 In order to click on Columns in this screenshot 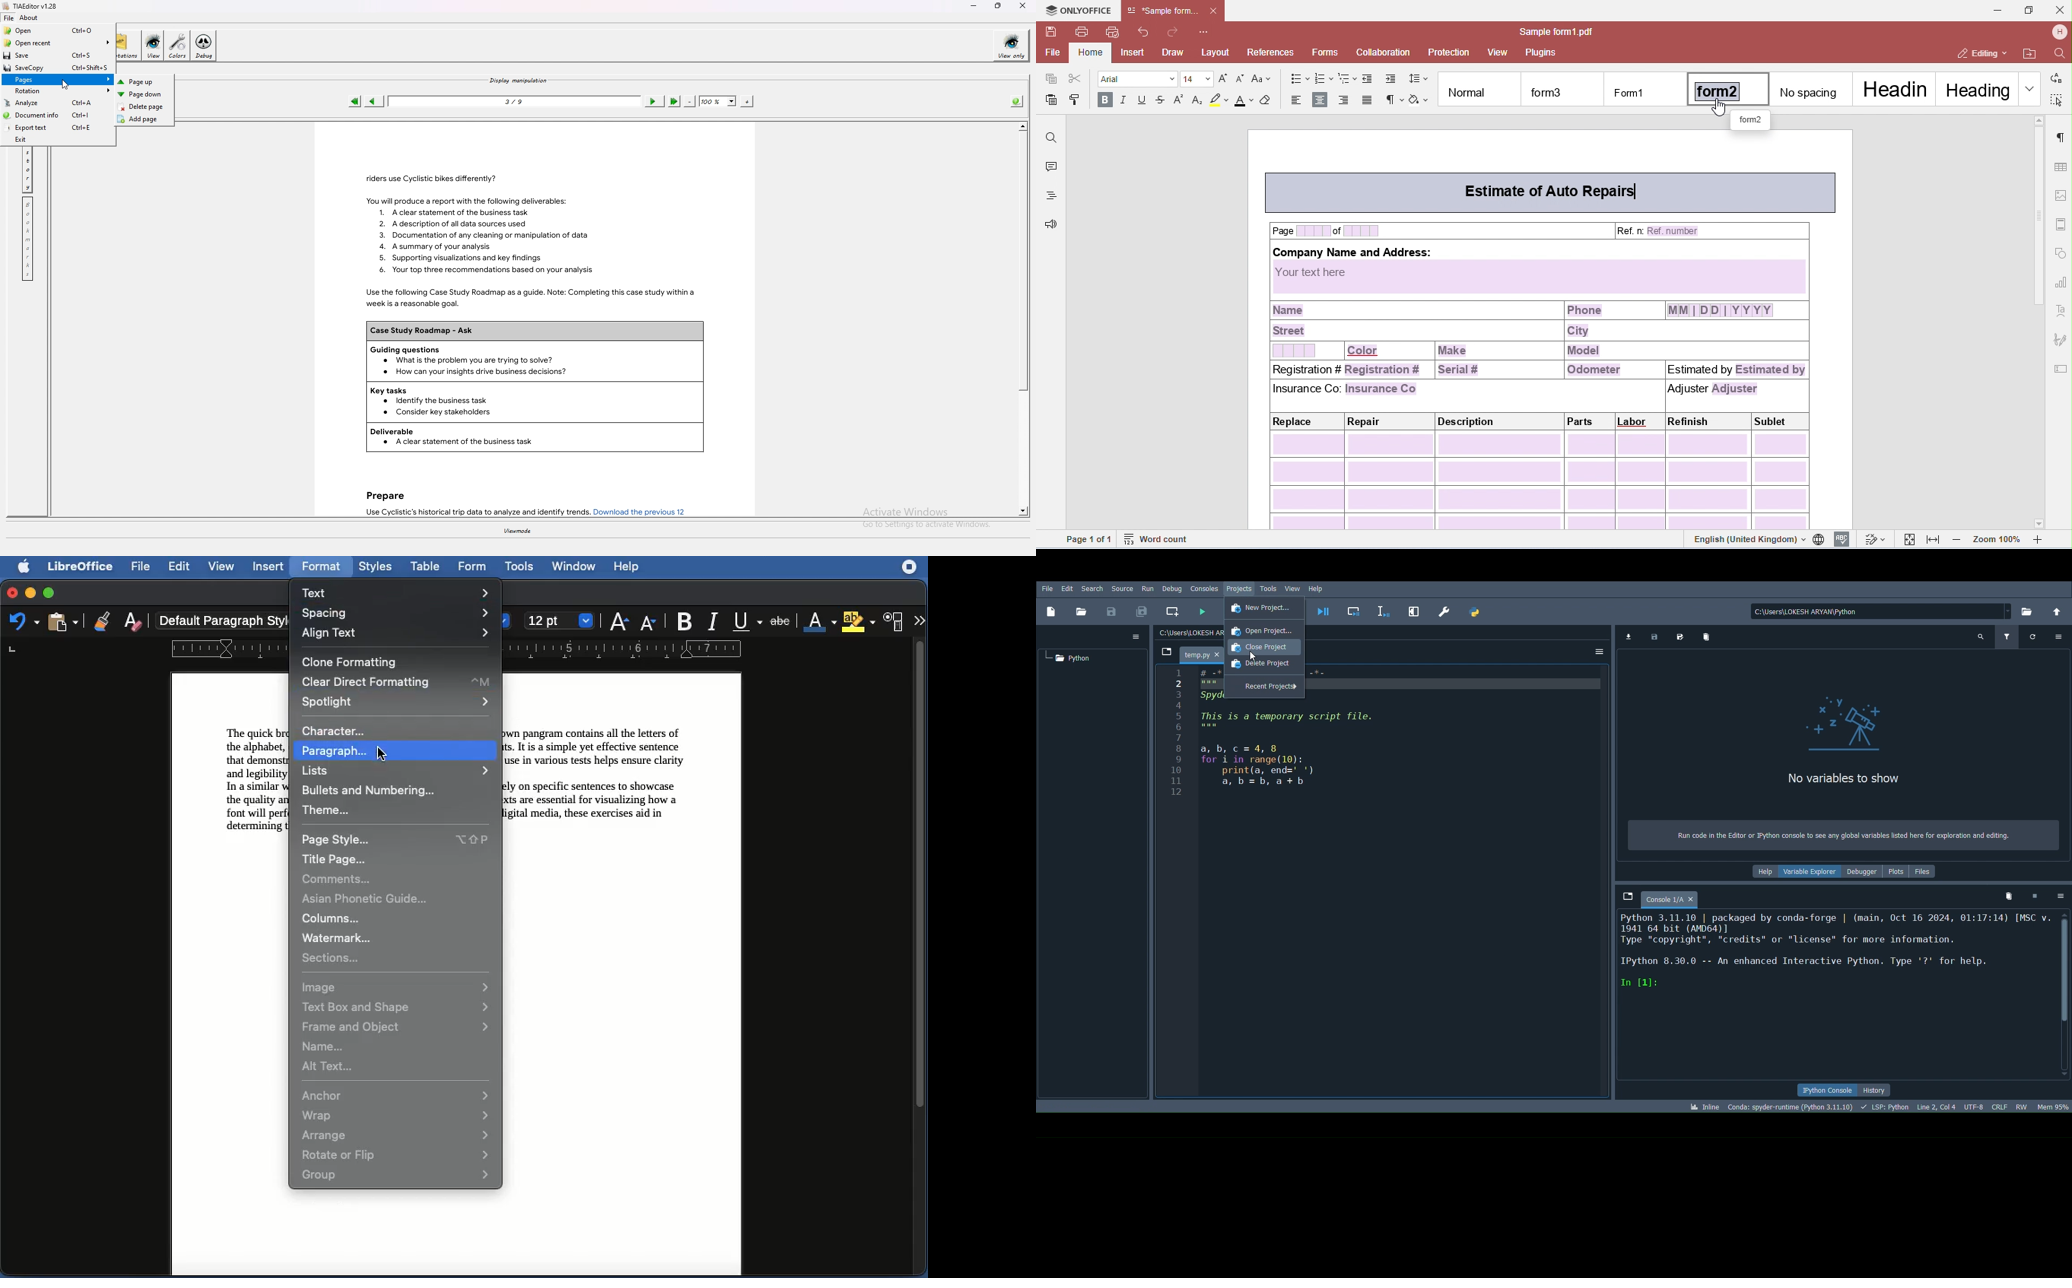, I will do `click(339, 919)`.